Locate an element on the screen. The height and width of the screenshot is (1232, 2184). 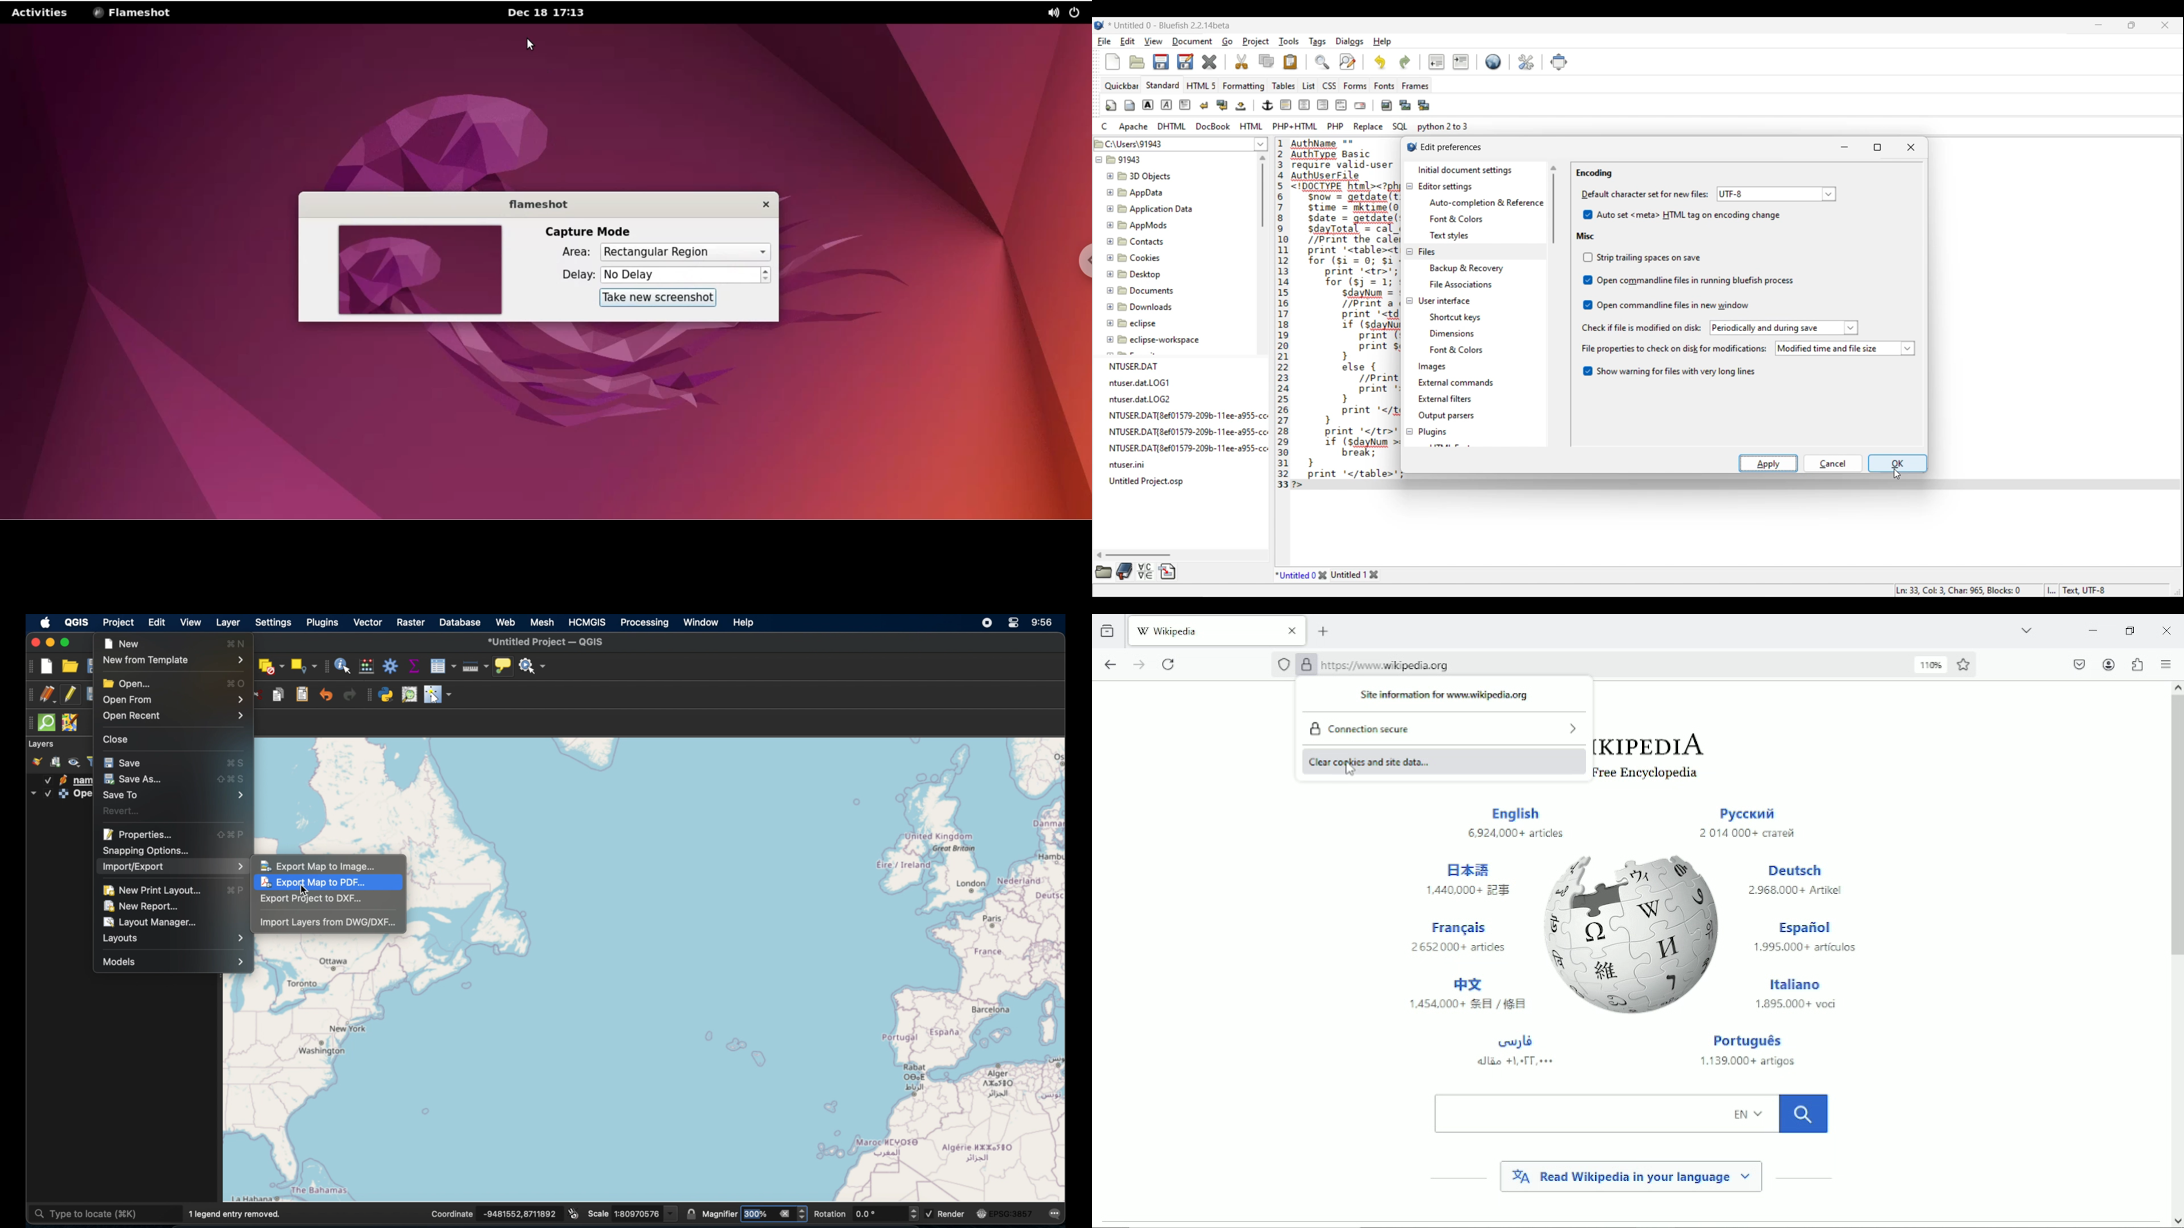
Forms is located at coordinates (1356, 86).